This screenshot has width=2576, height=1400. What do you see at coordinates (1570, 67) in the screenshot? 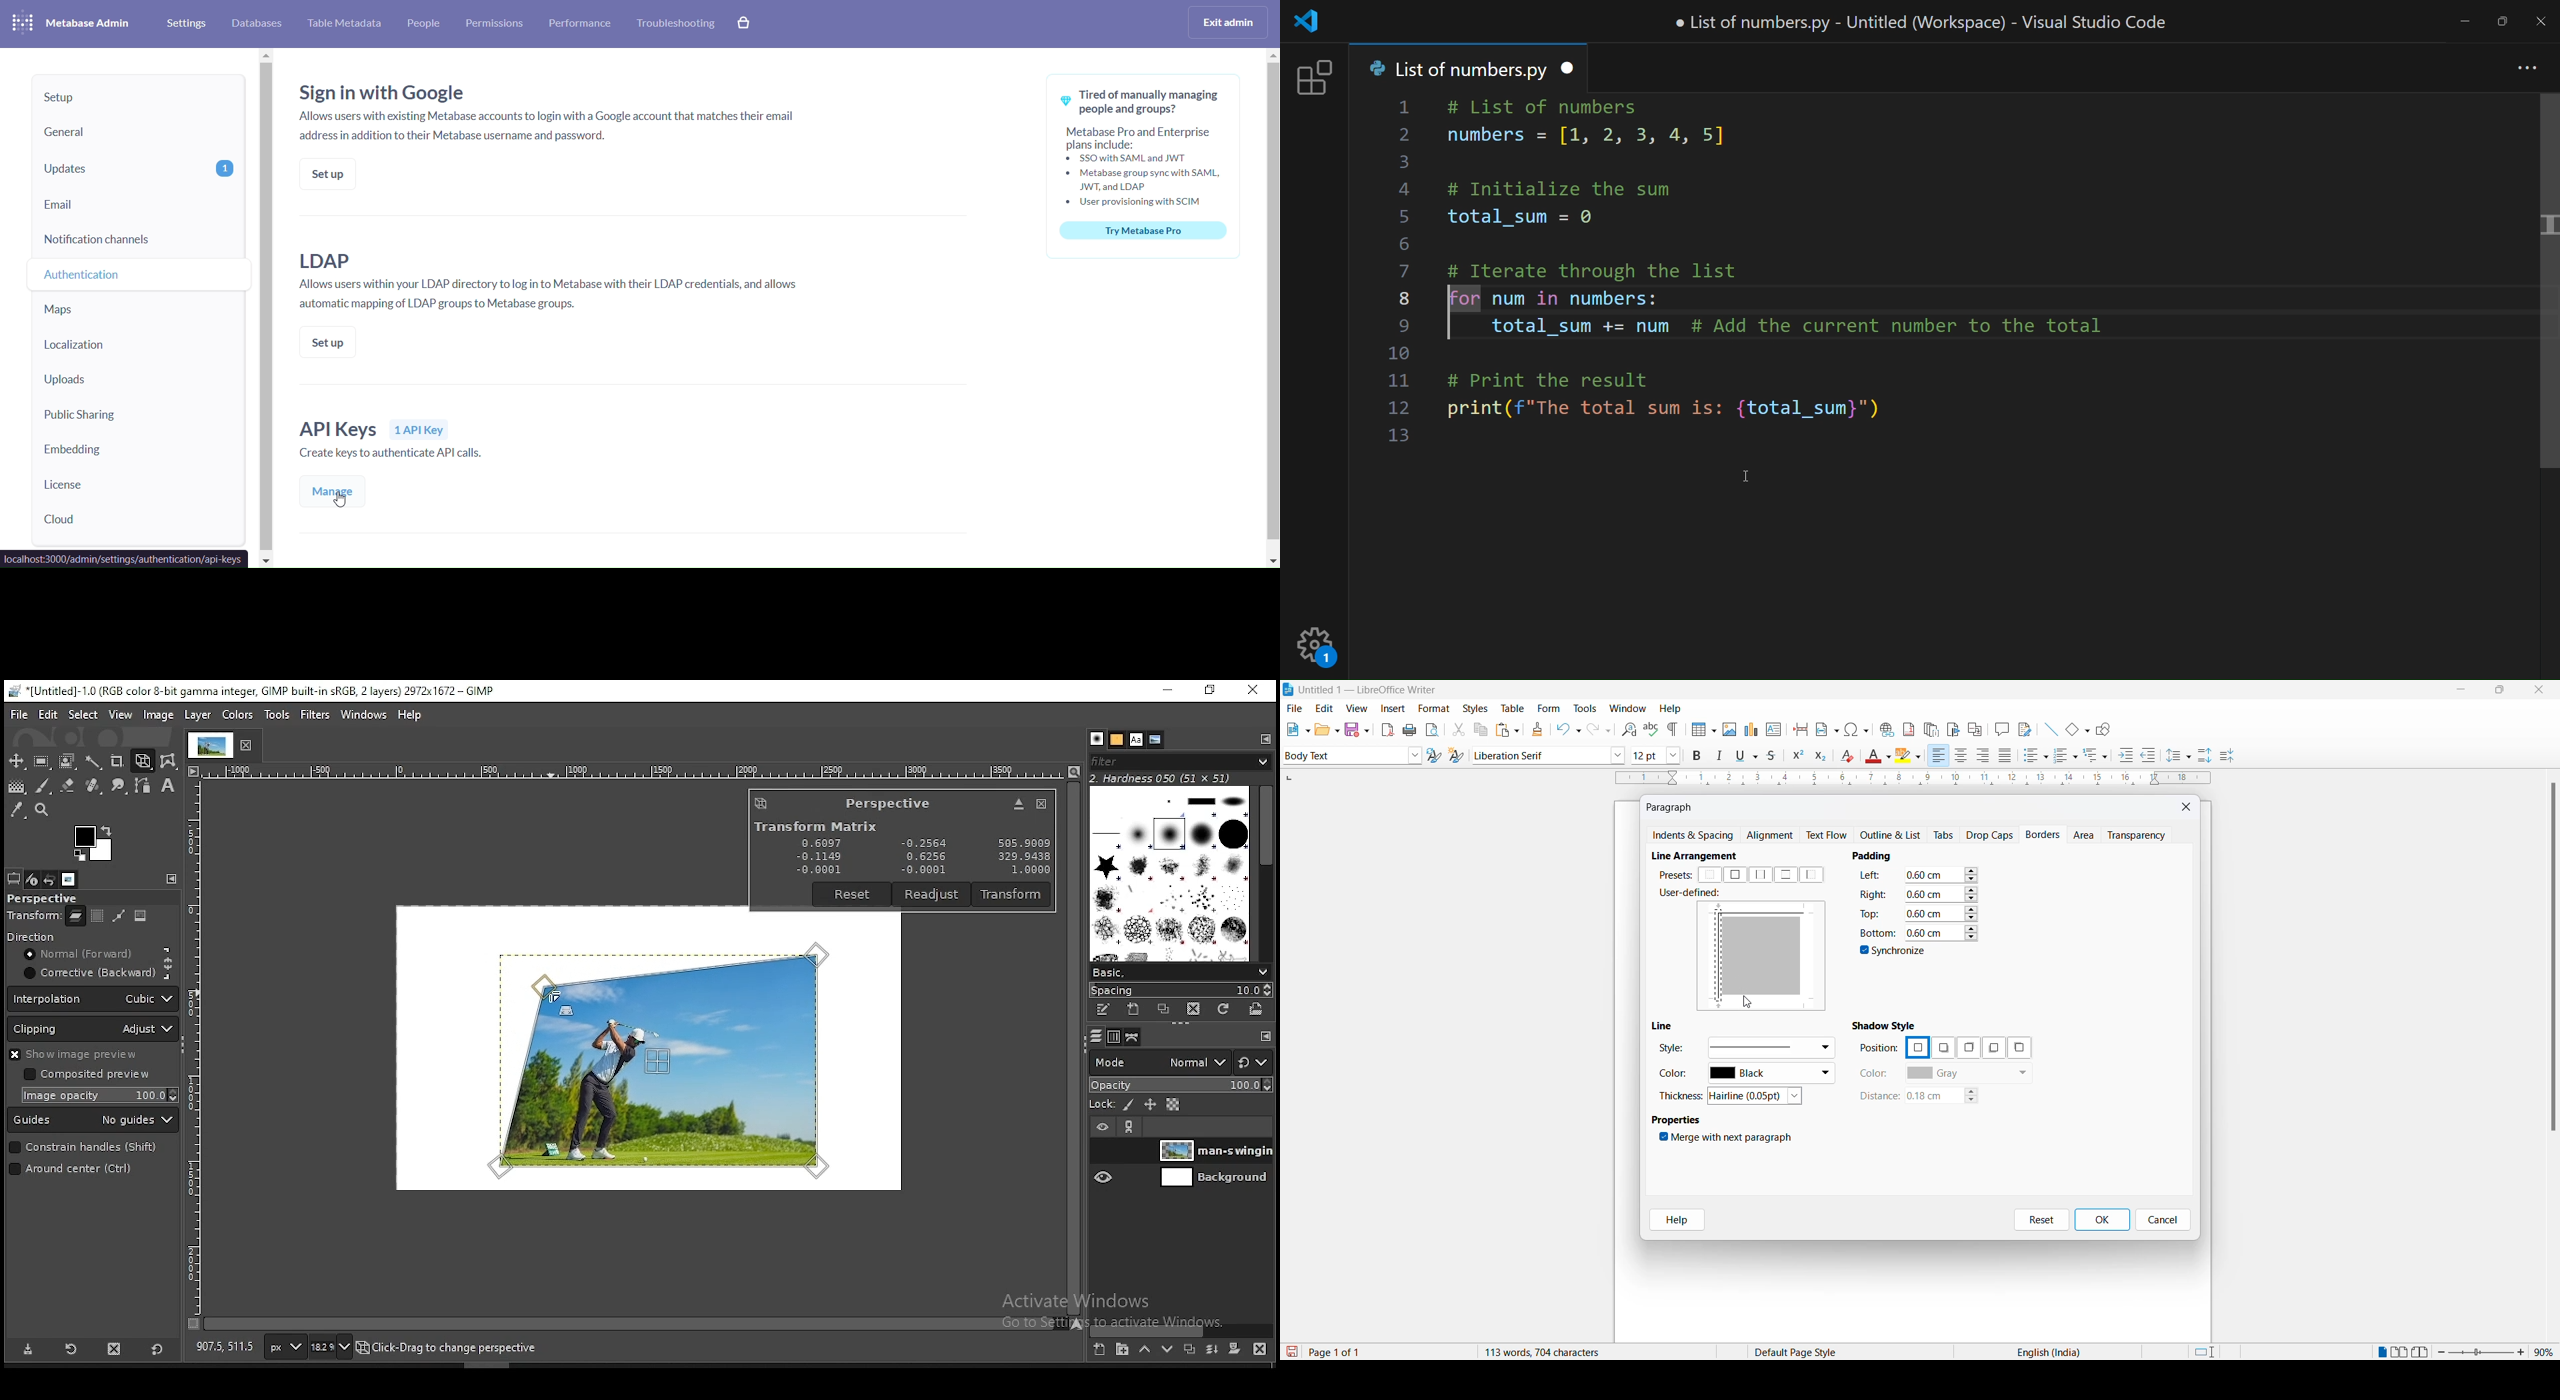
I see `close tab` at bounding box center [1570, 67].